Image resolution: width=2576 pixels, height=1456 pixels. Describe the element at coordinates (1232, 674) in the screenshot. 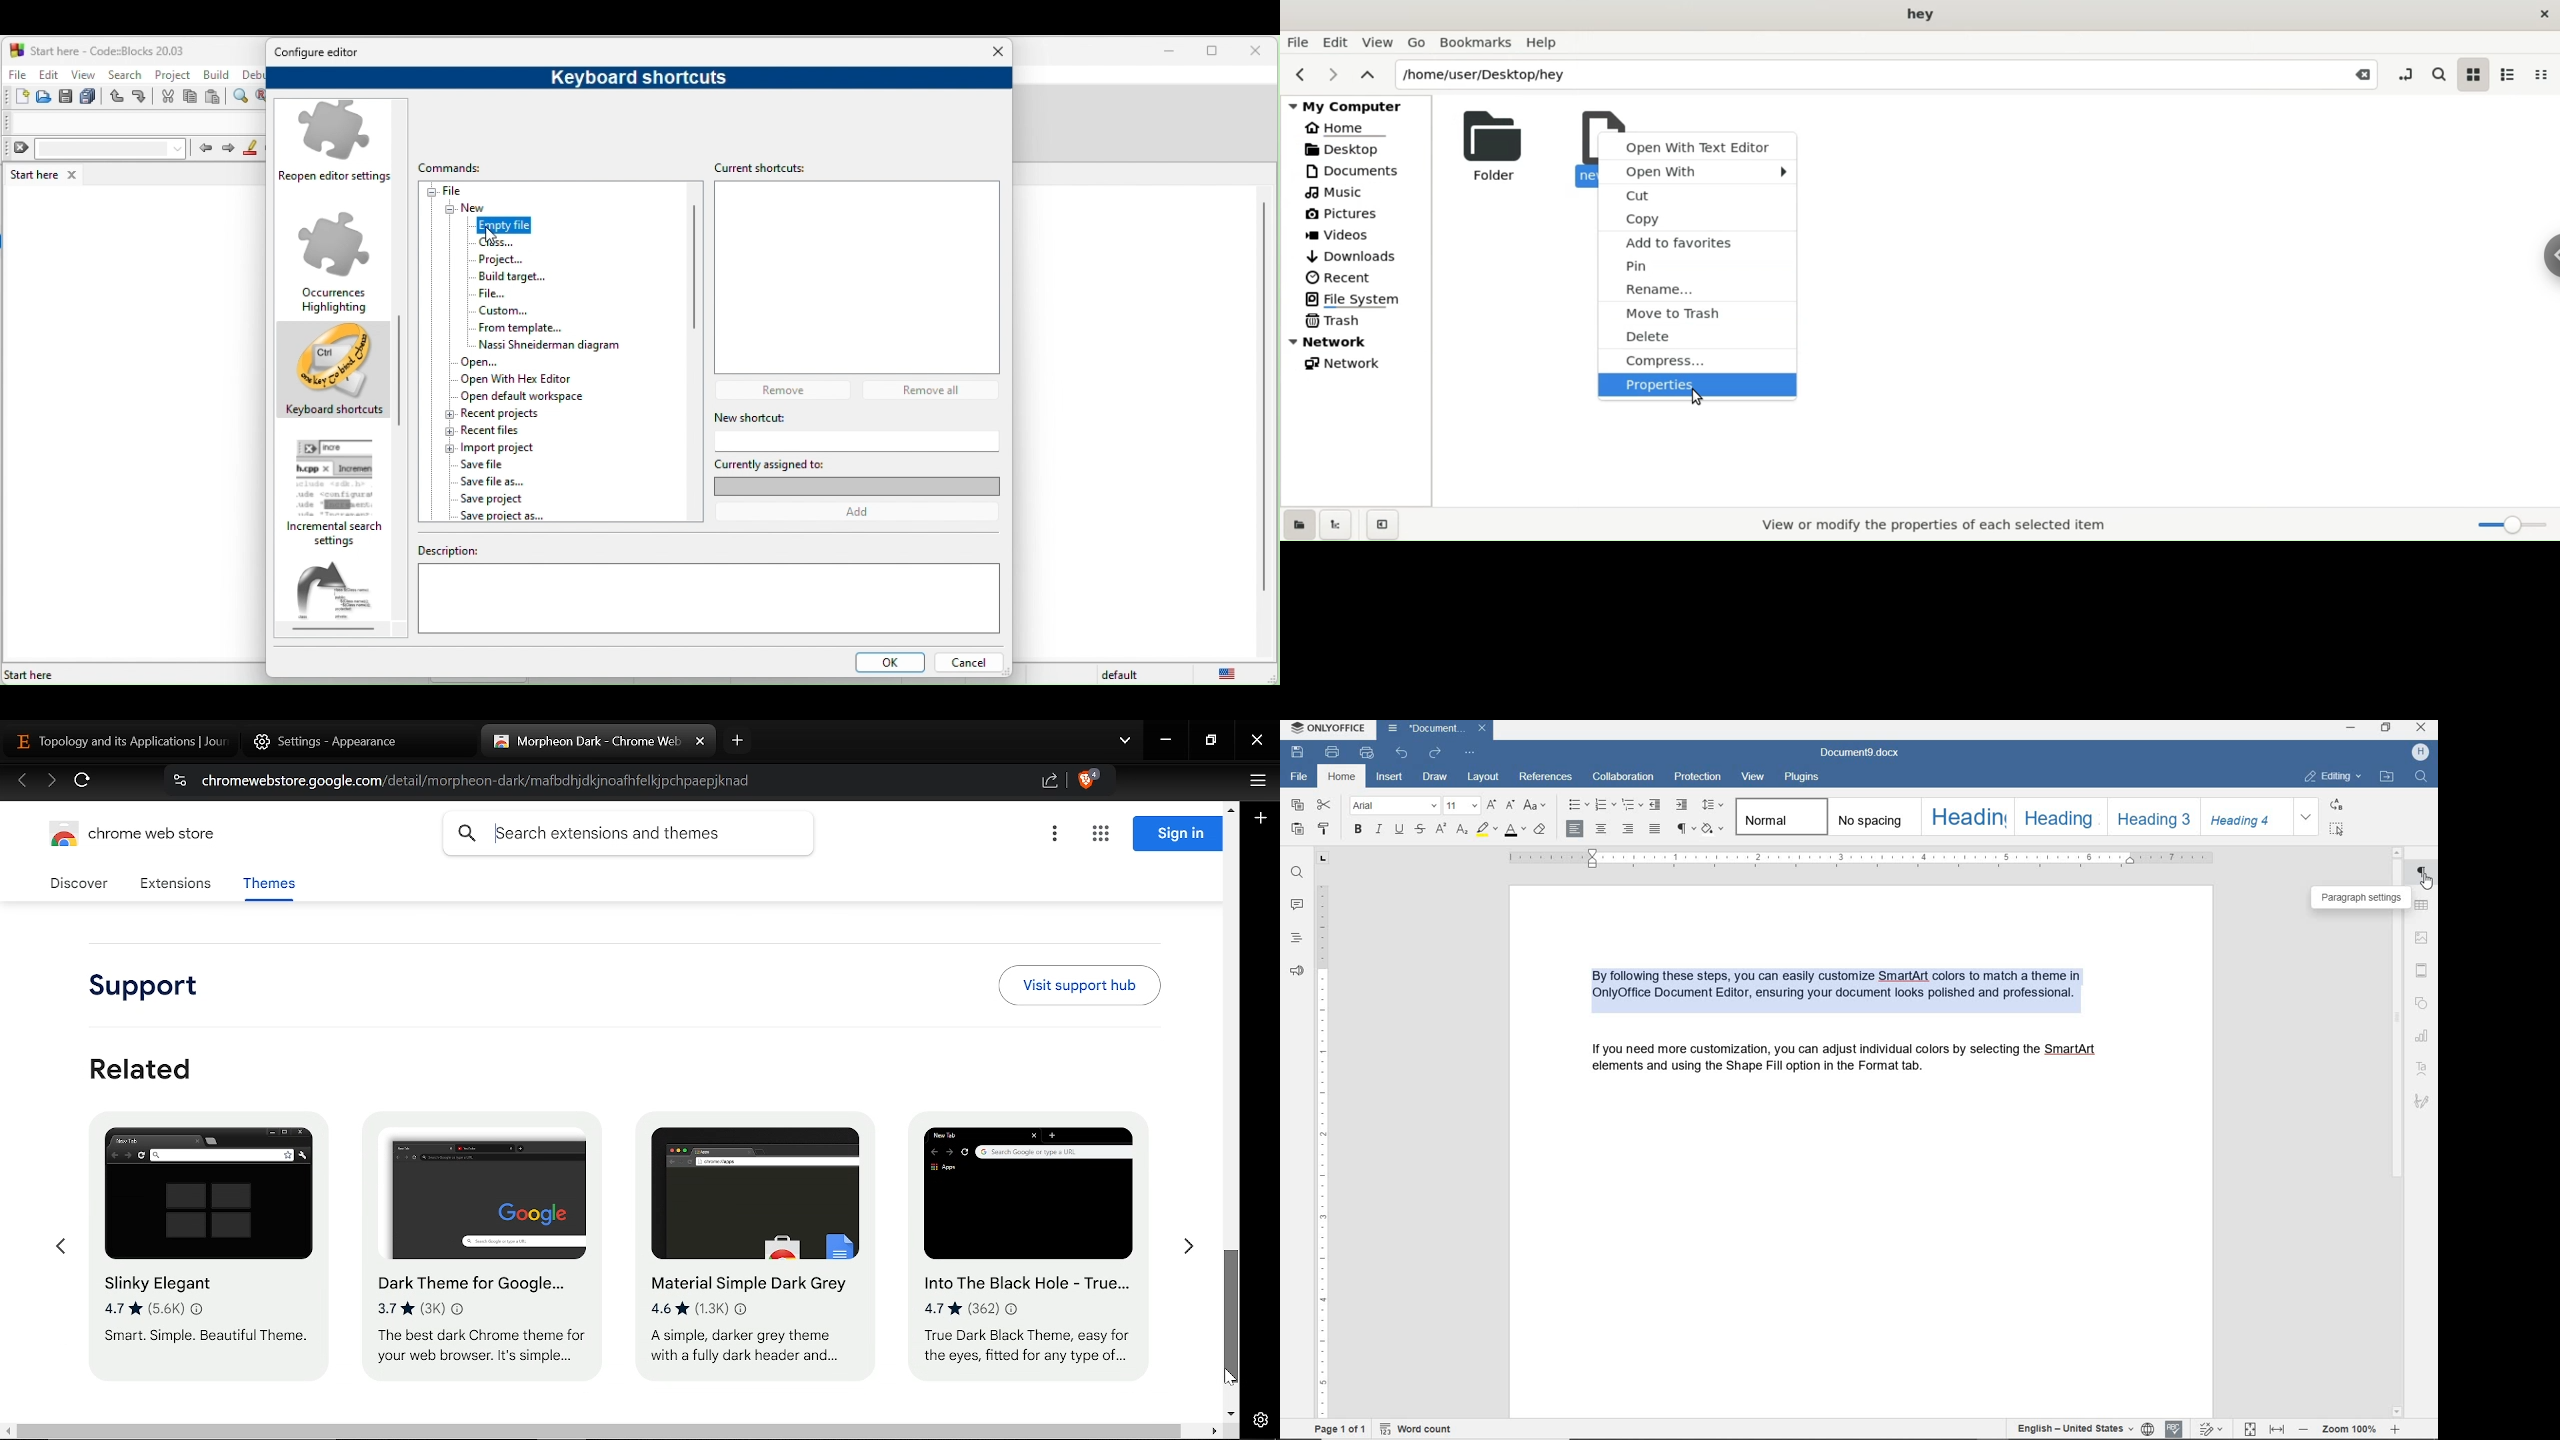

I see `united state` at that location.